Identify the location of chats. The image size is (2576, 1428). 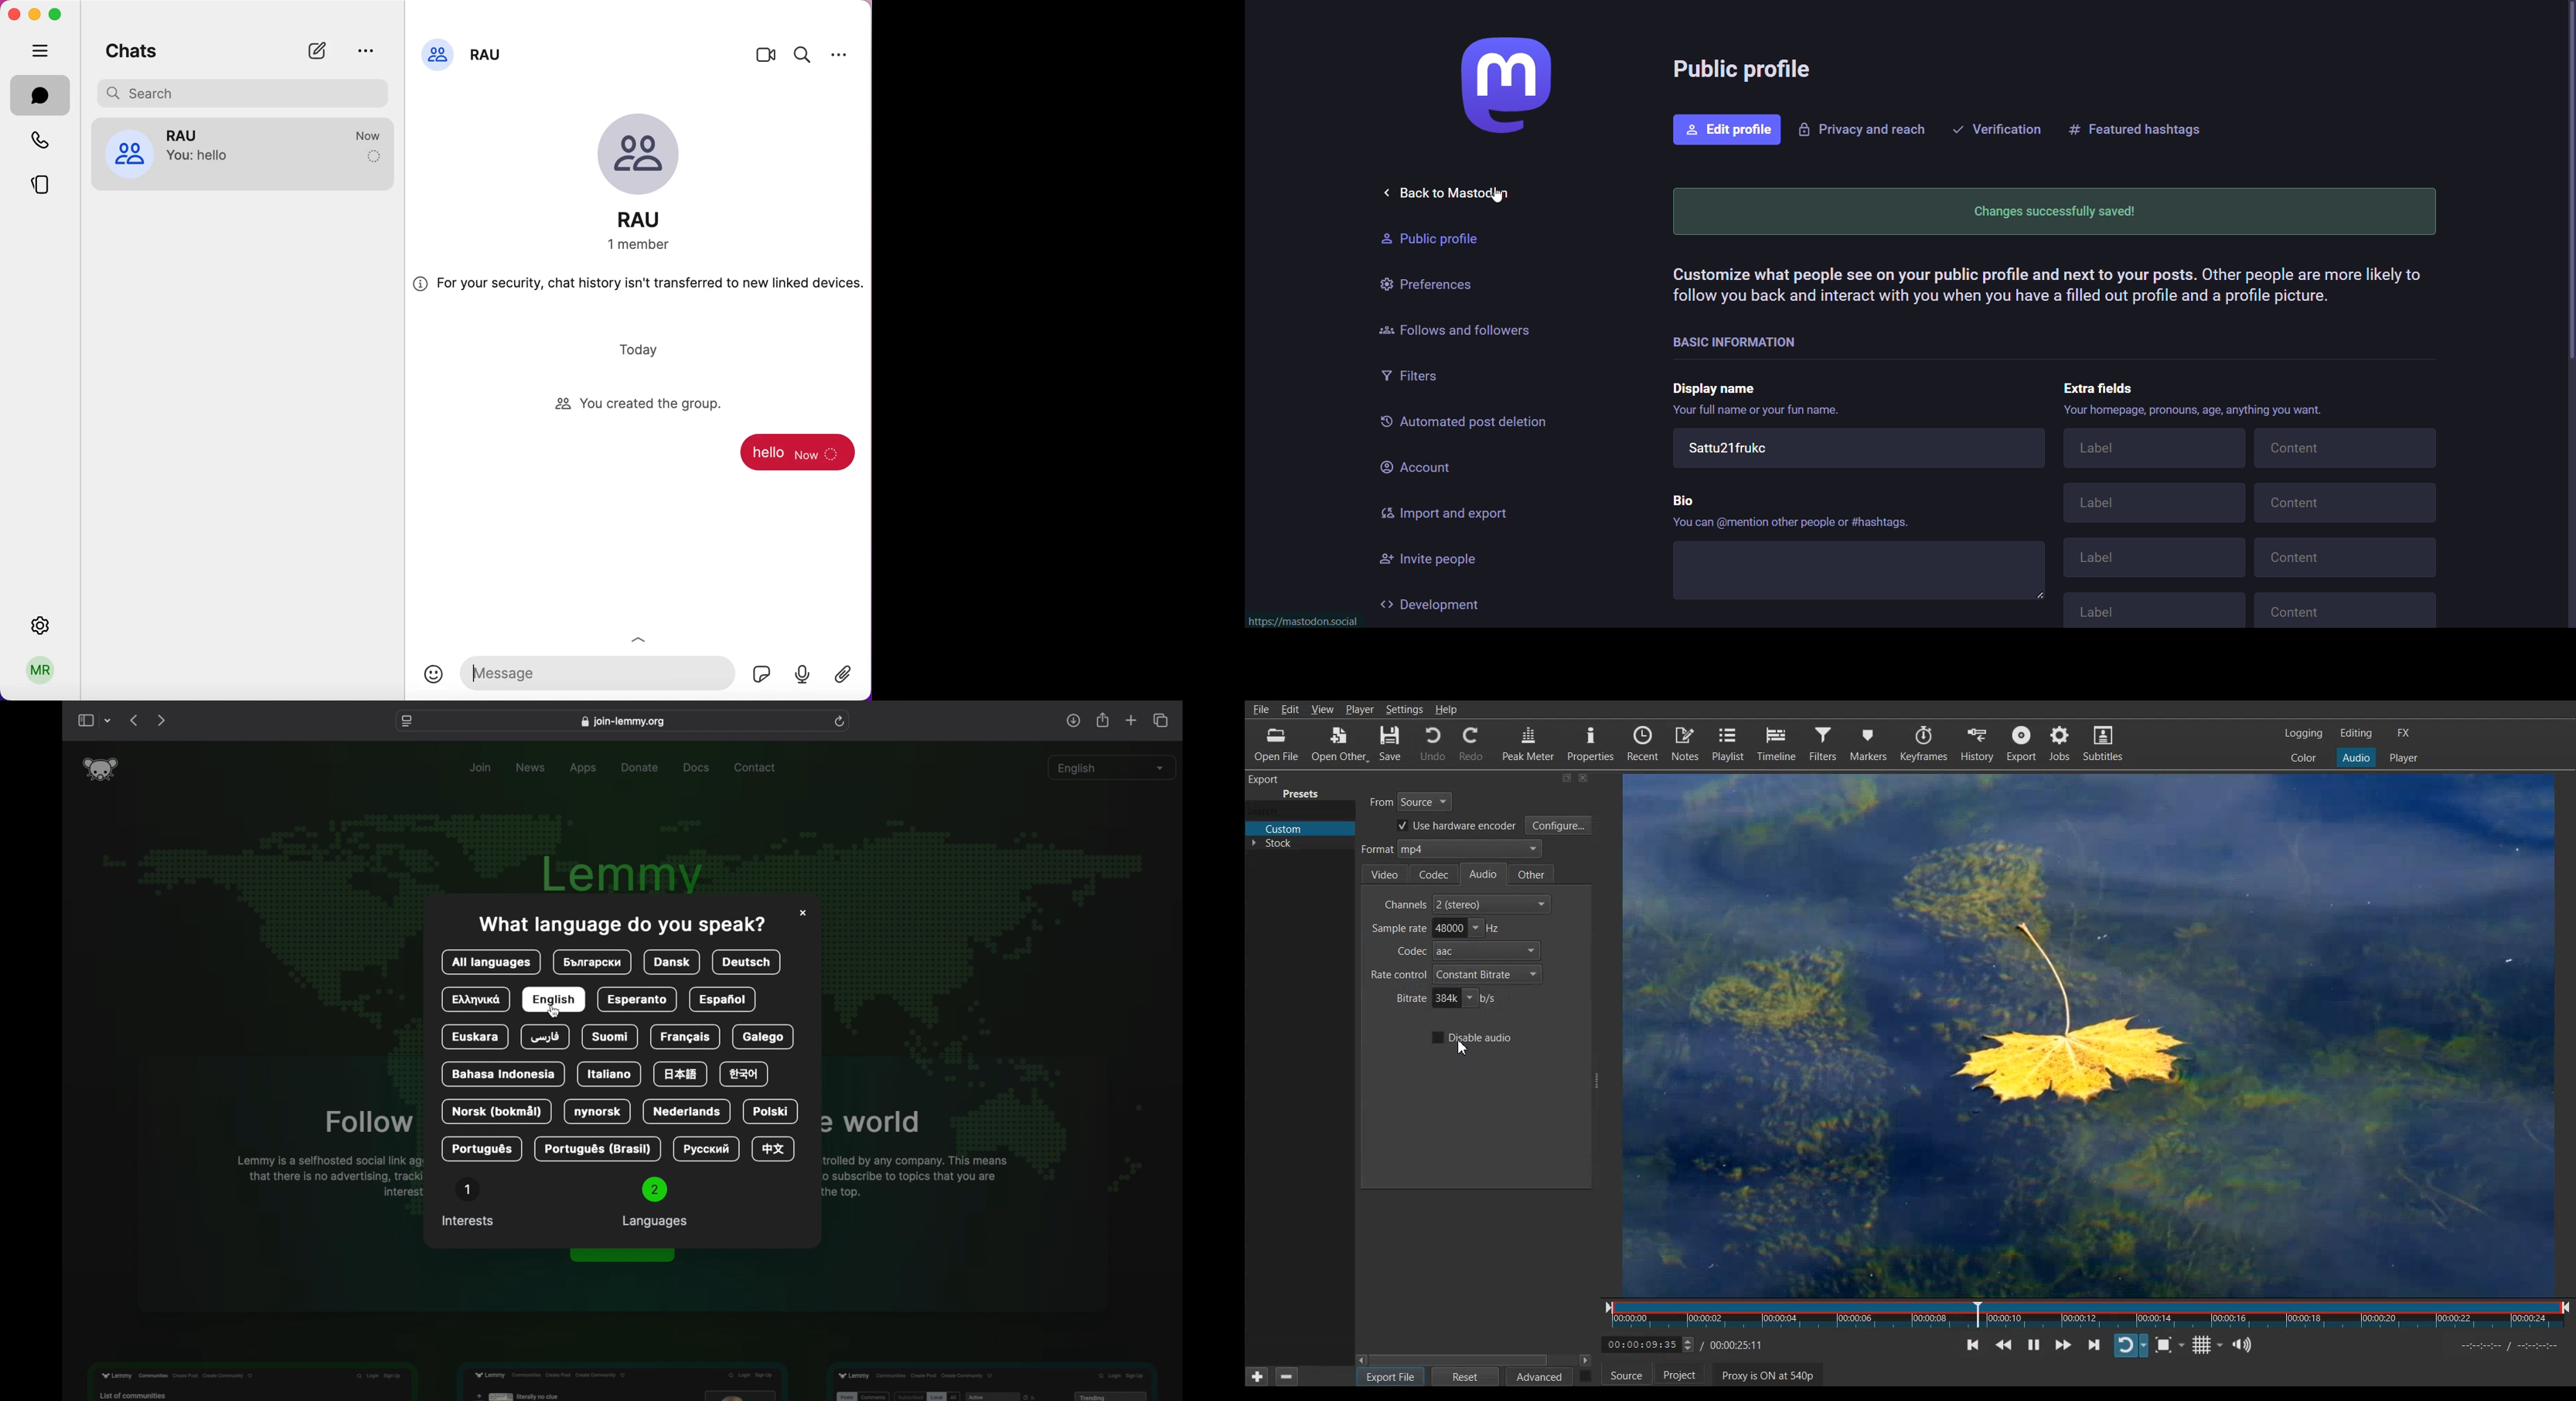
(132, 49).